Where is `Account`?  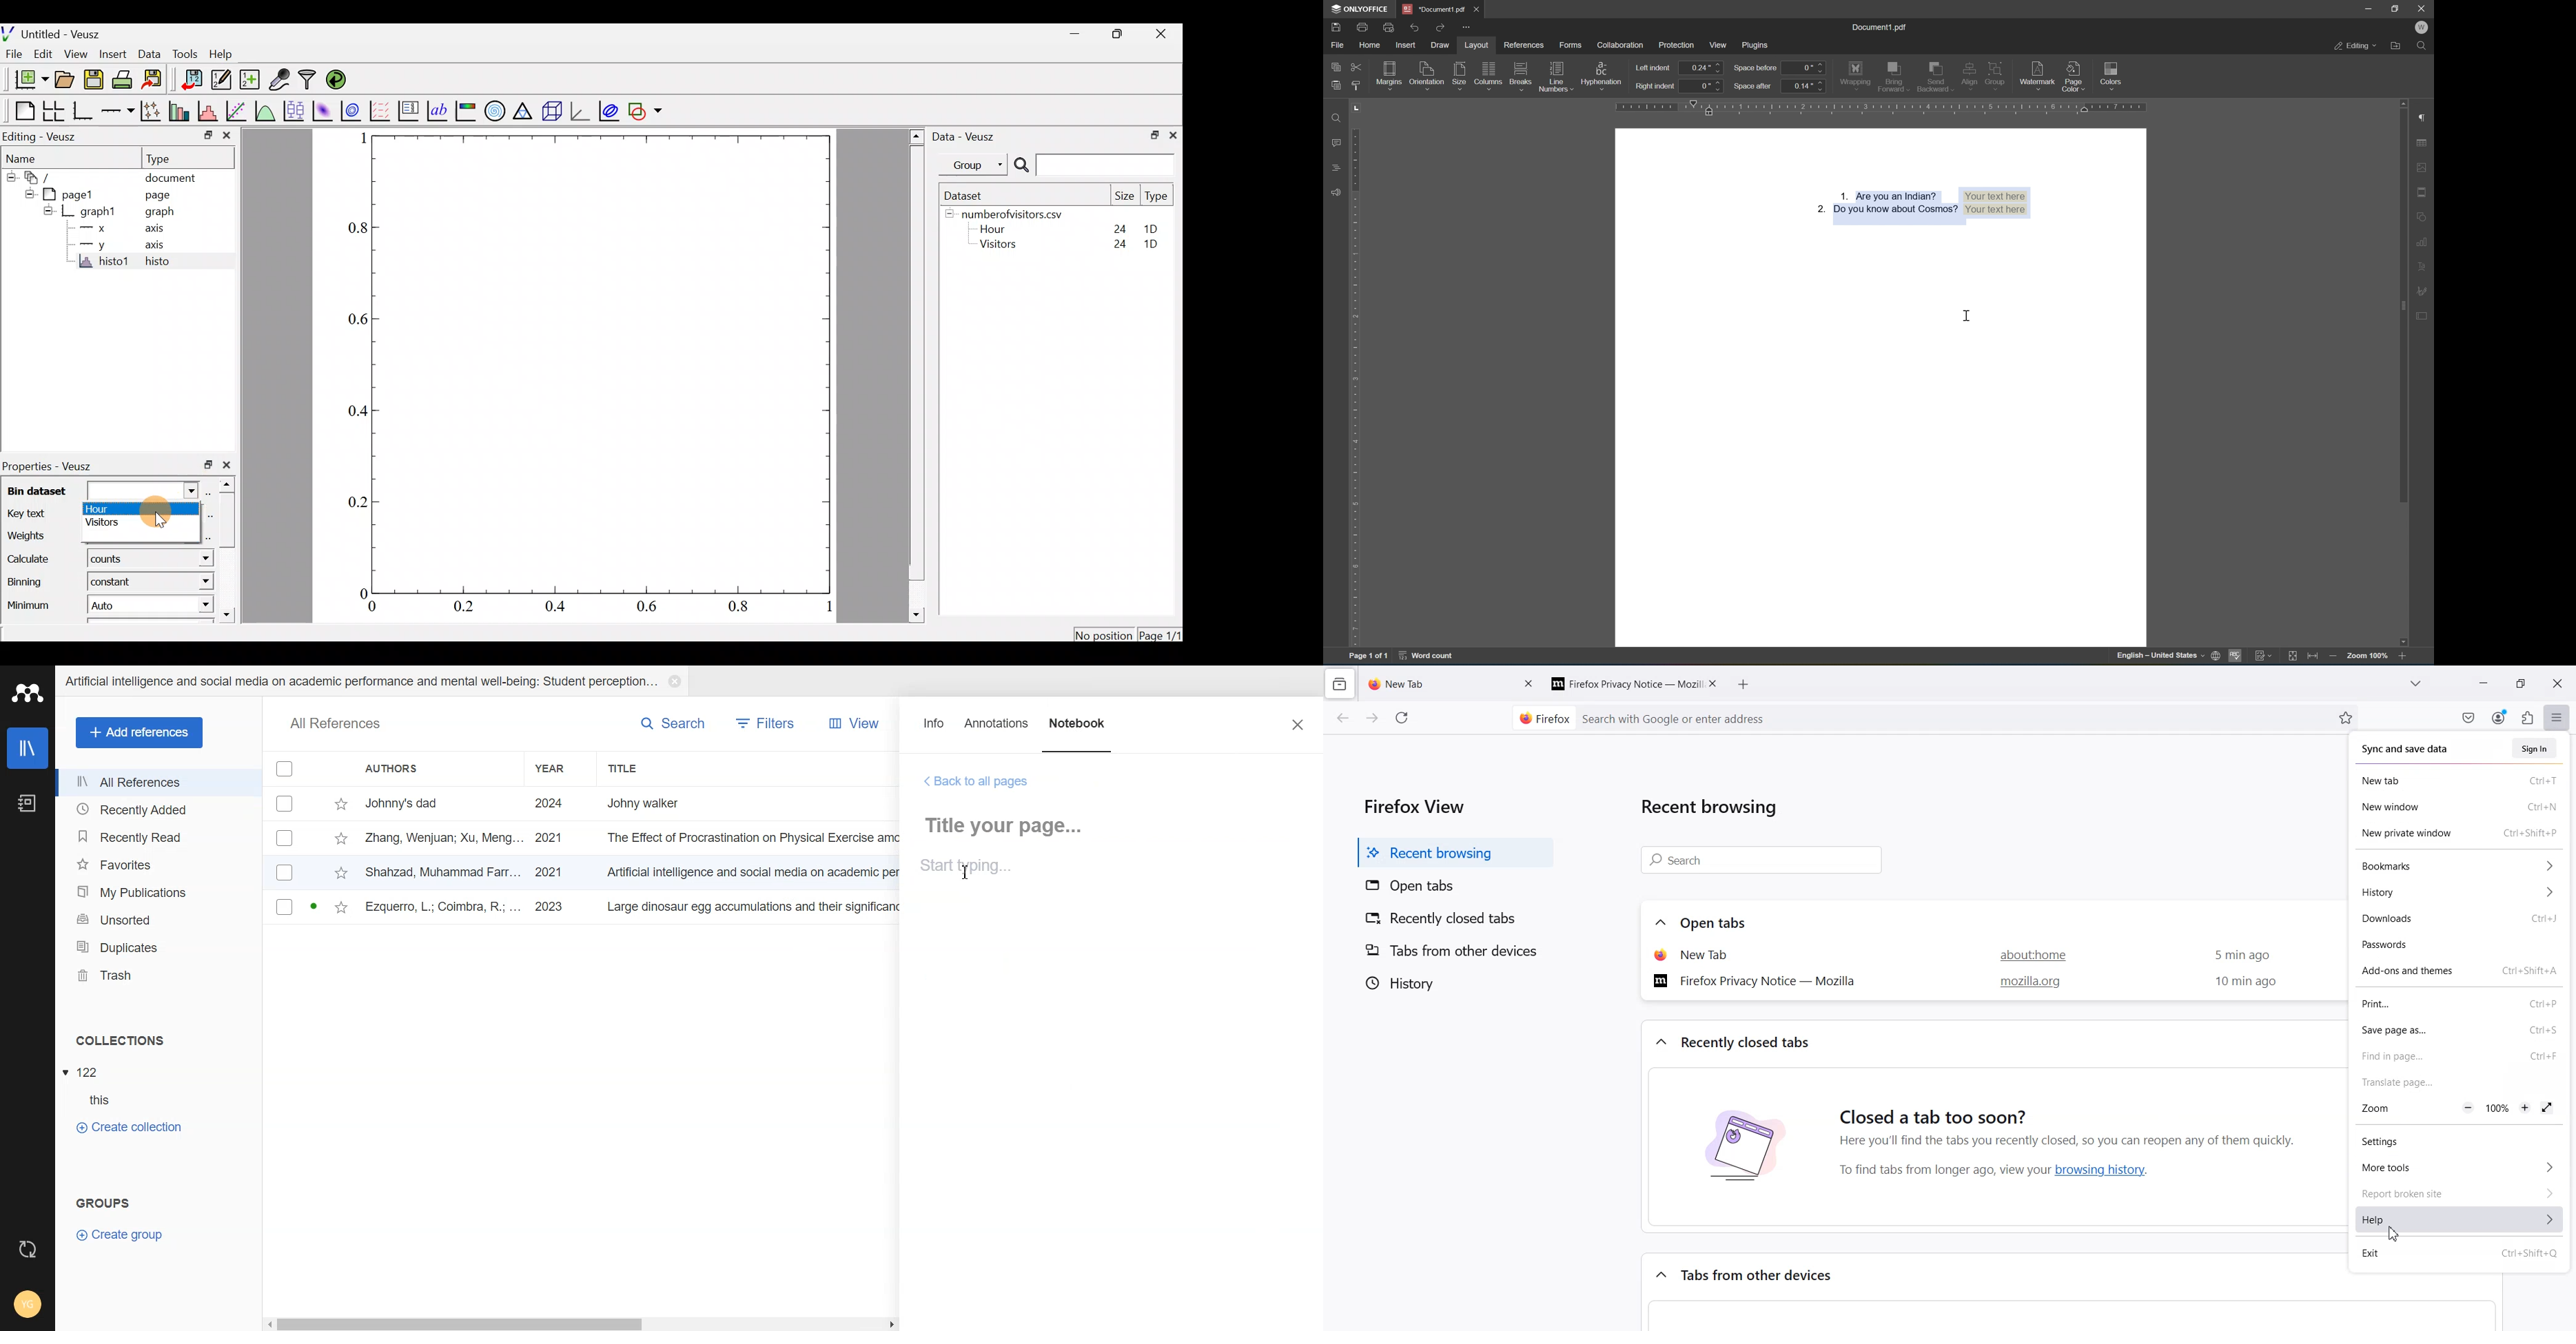
Account is located at coordinates (2500, 716).